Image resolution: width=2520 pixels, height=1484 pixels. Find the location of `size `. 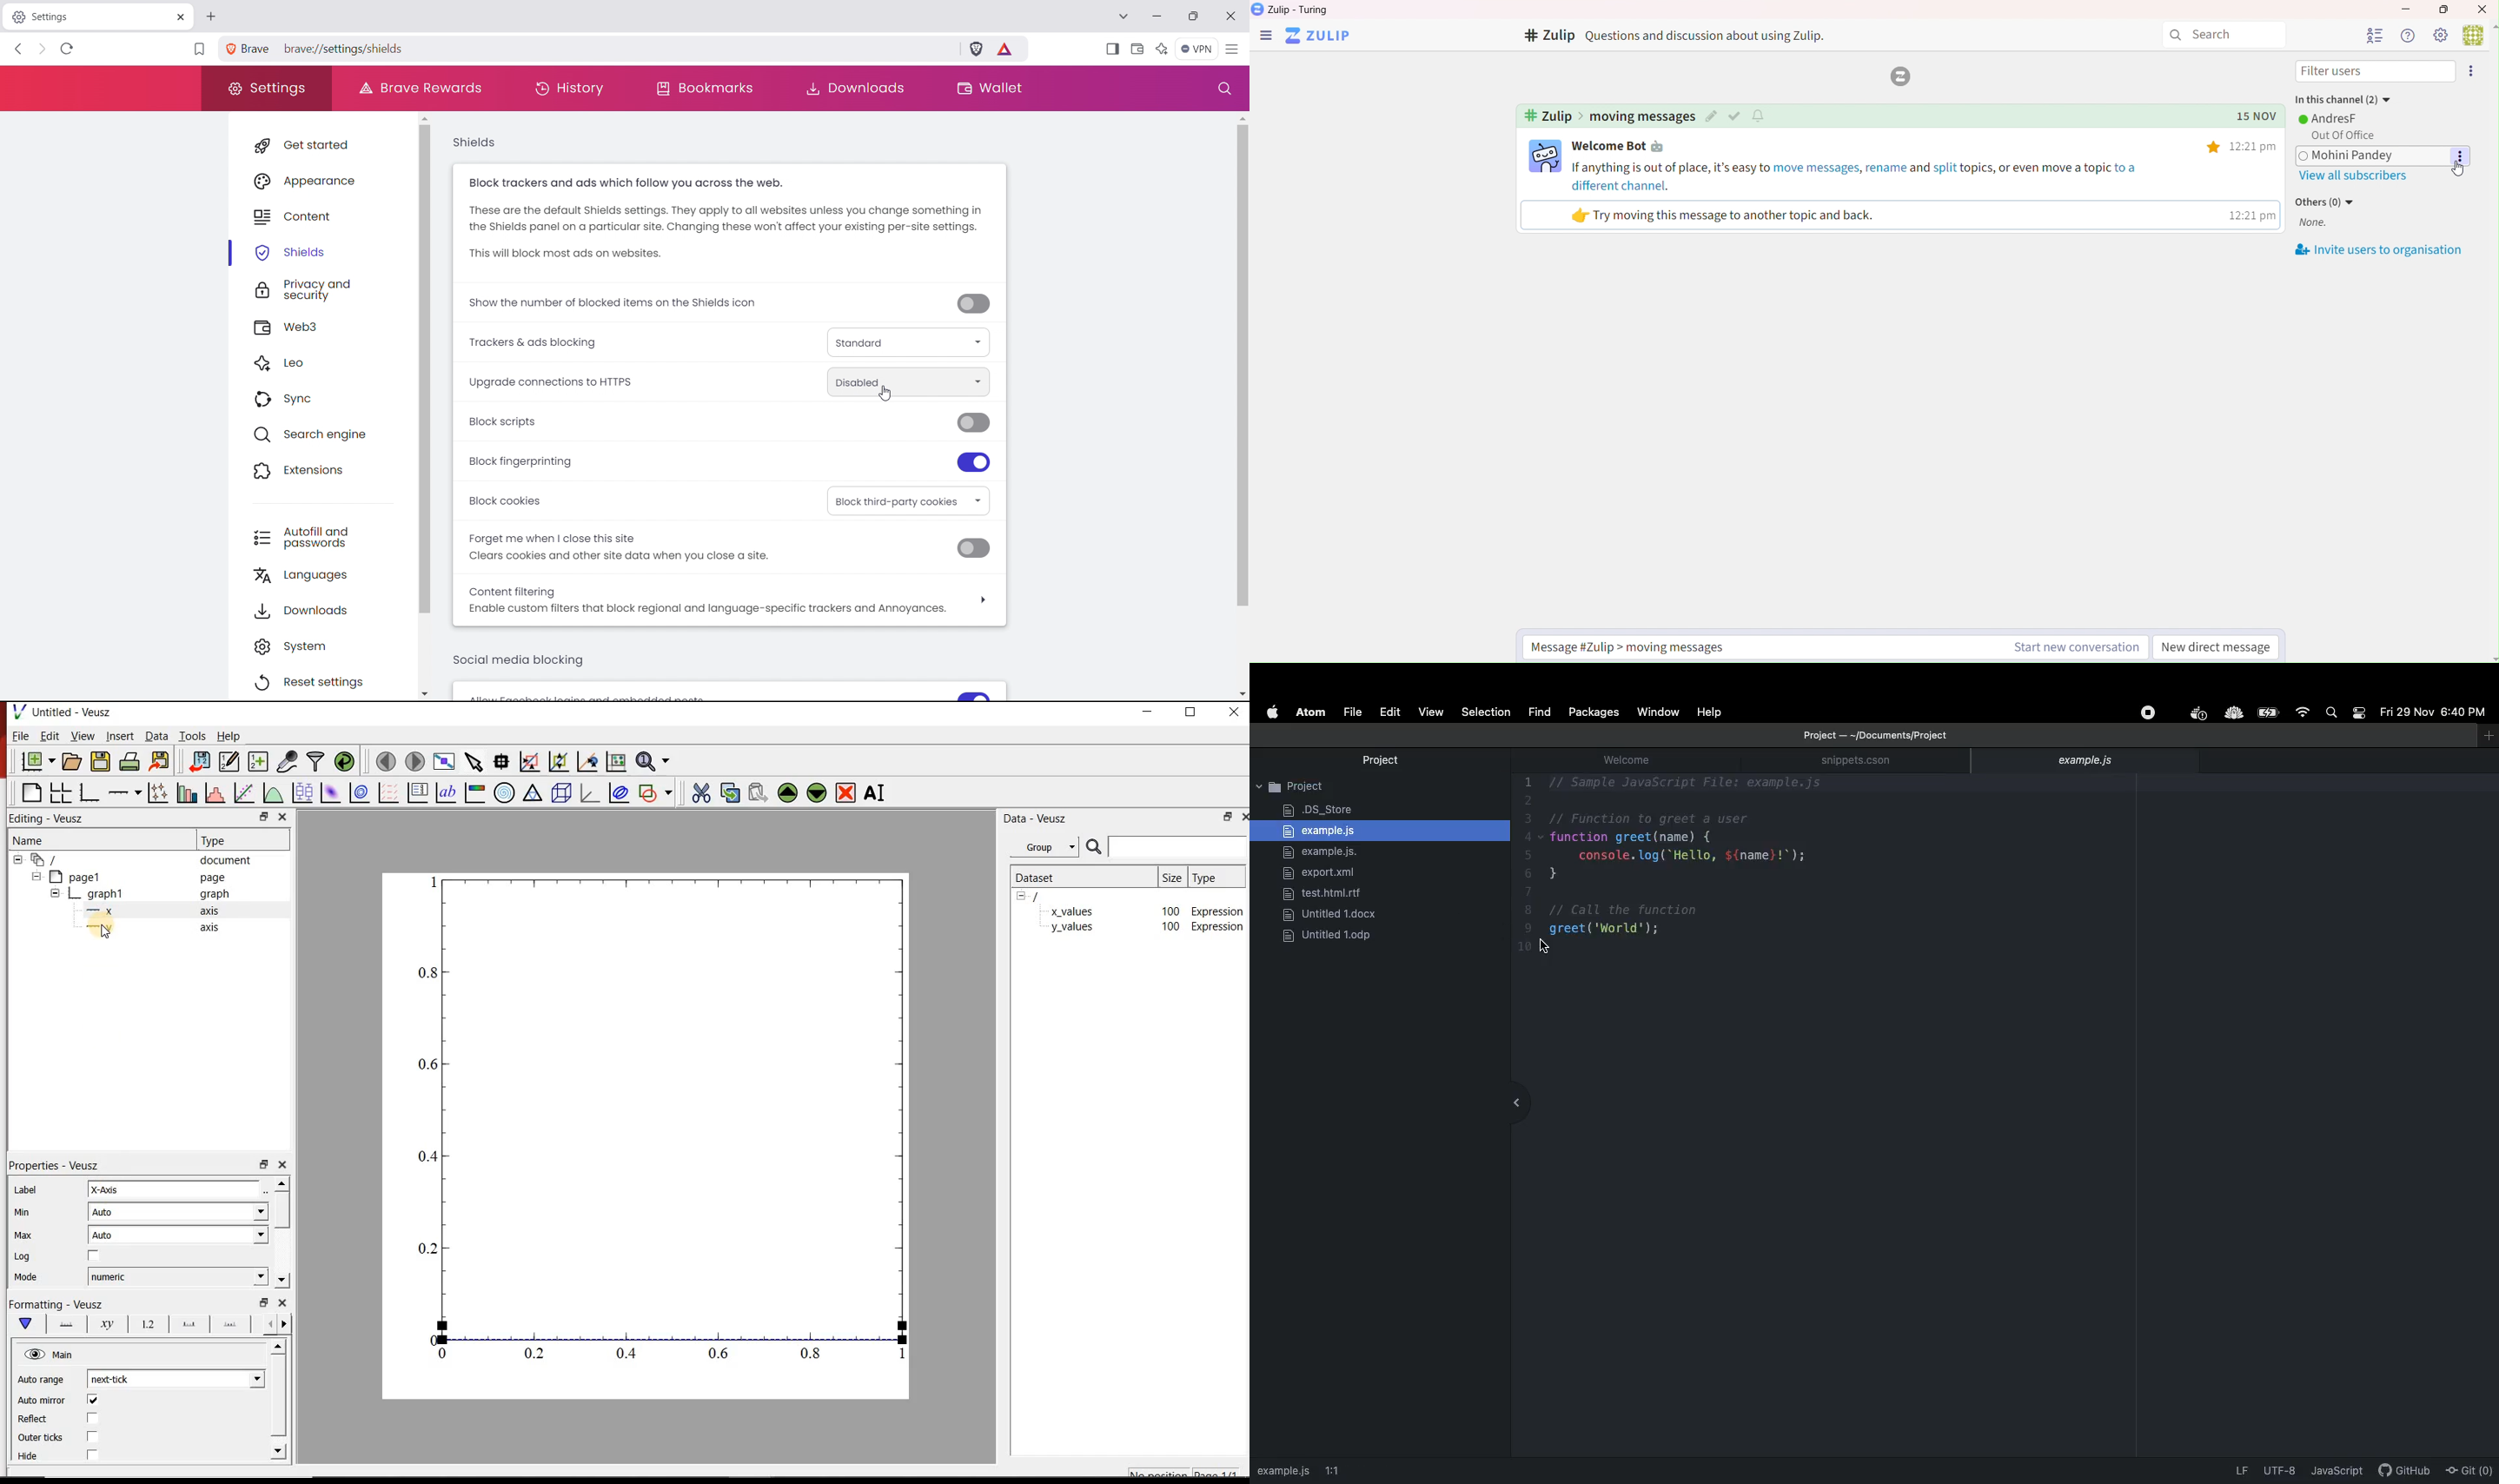

size  is located at coordinates (1173, 878).